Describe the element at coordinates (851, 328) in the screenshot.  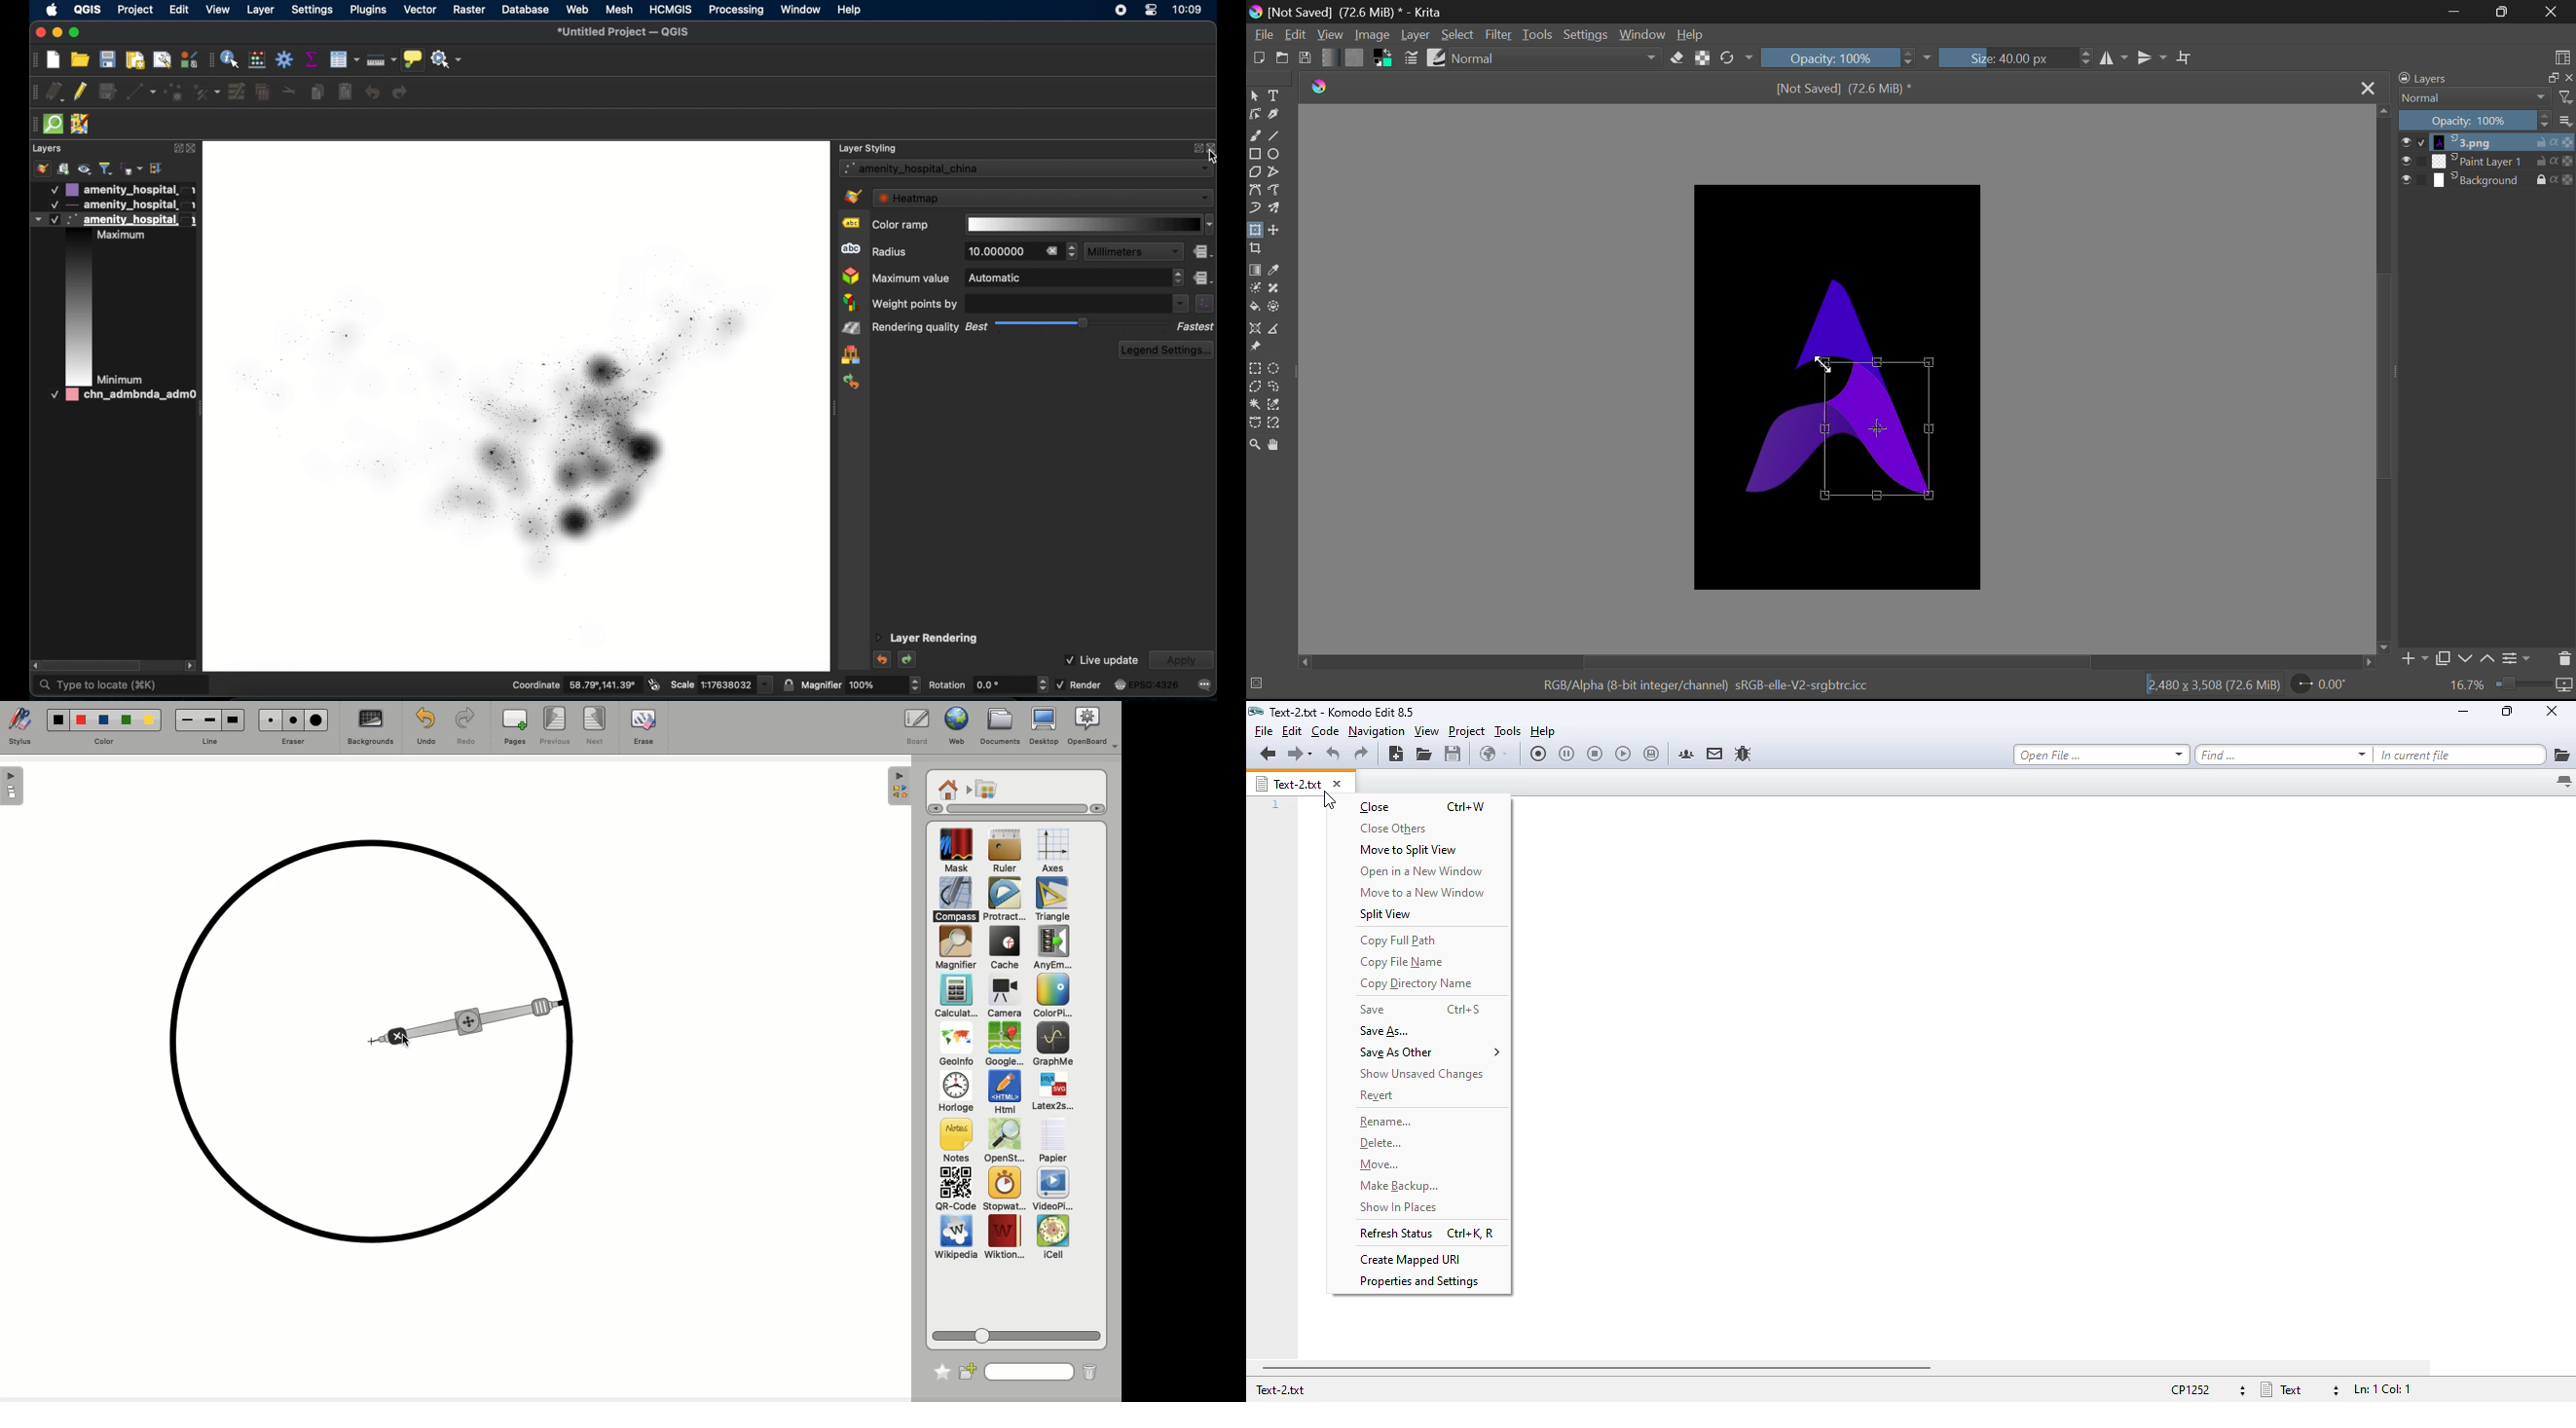
I see `shading renderer` at that location.